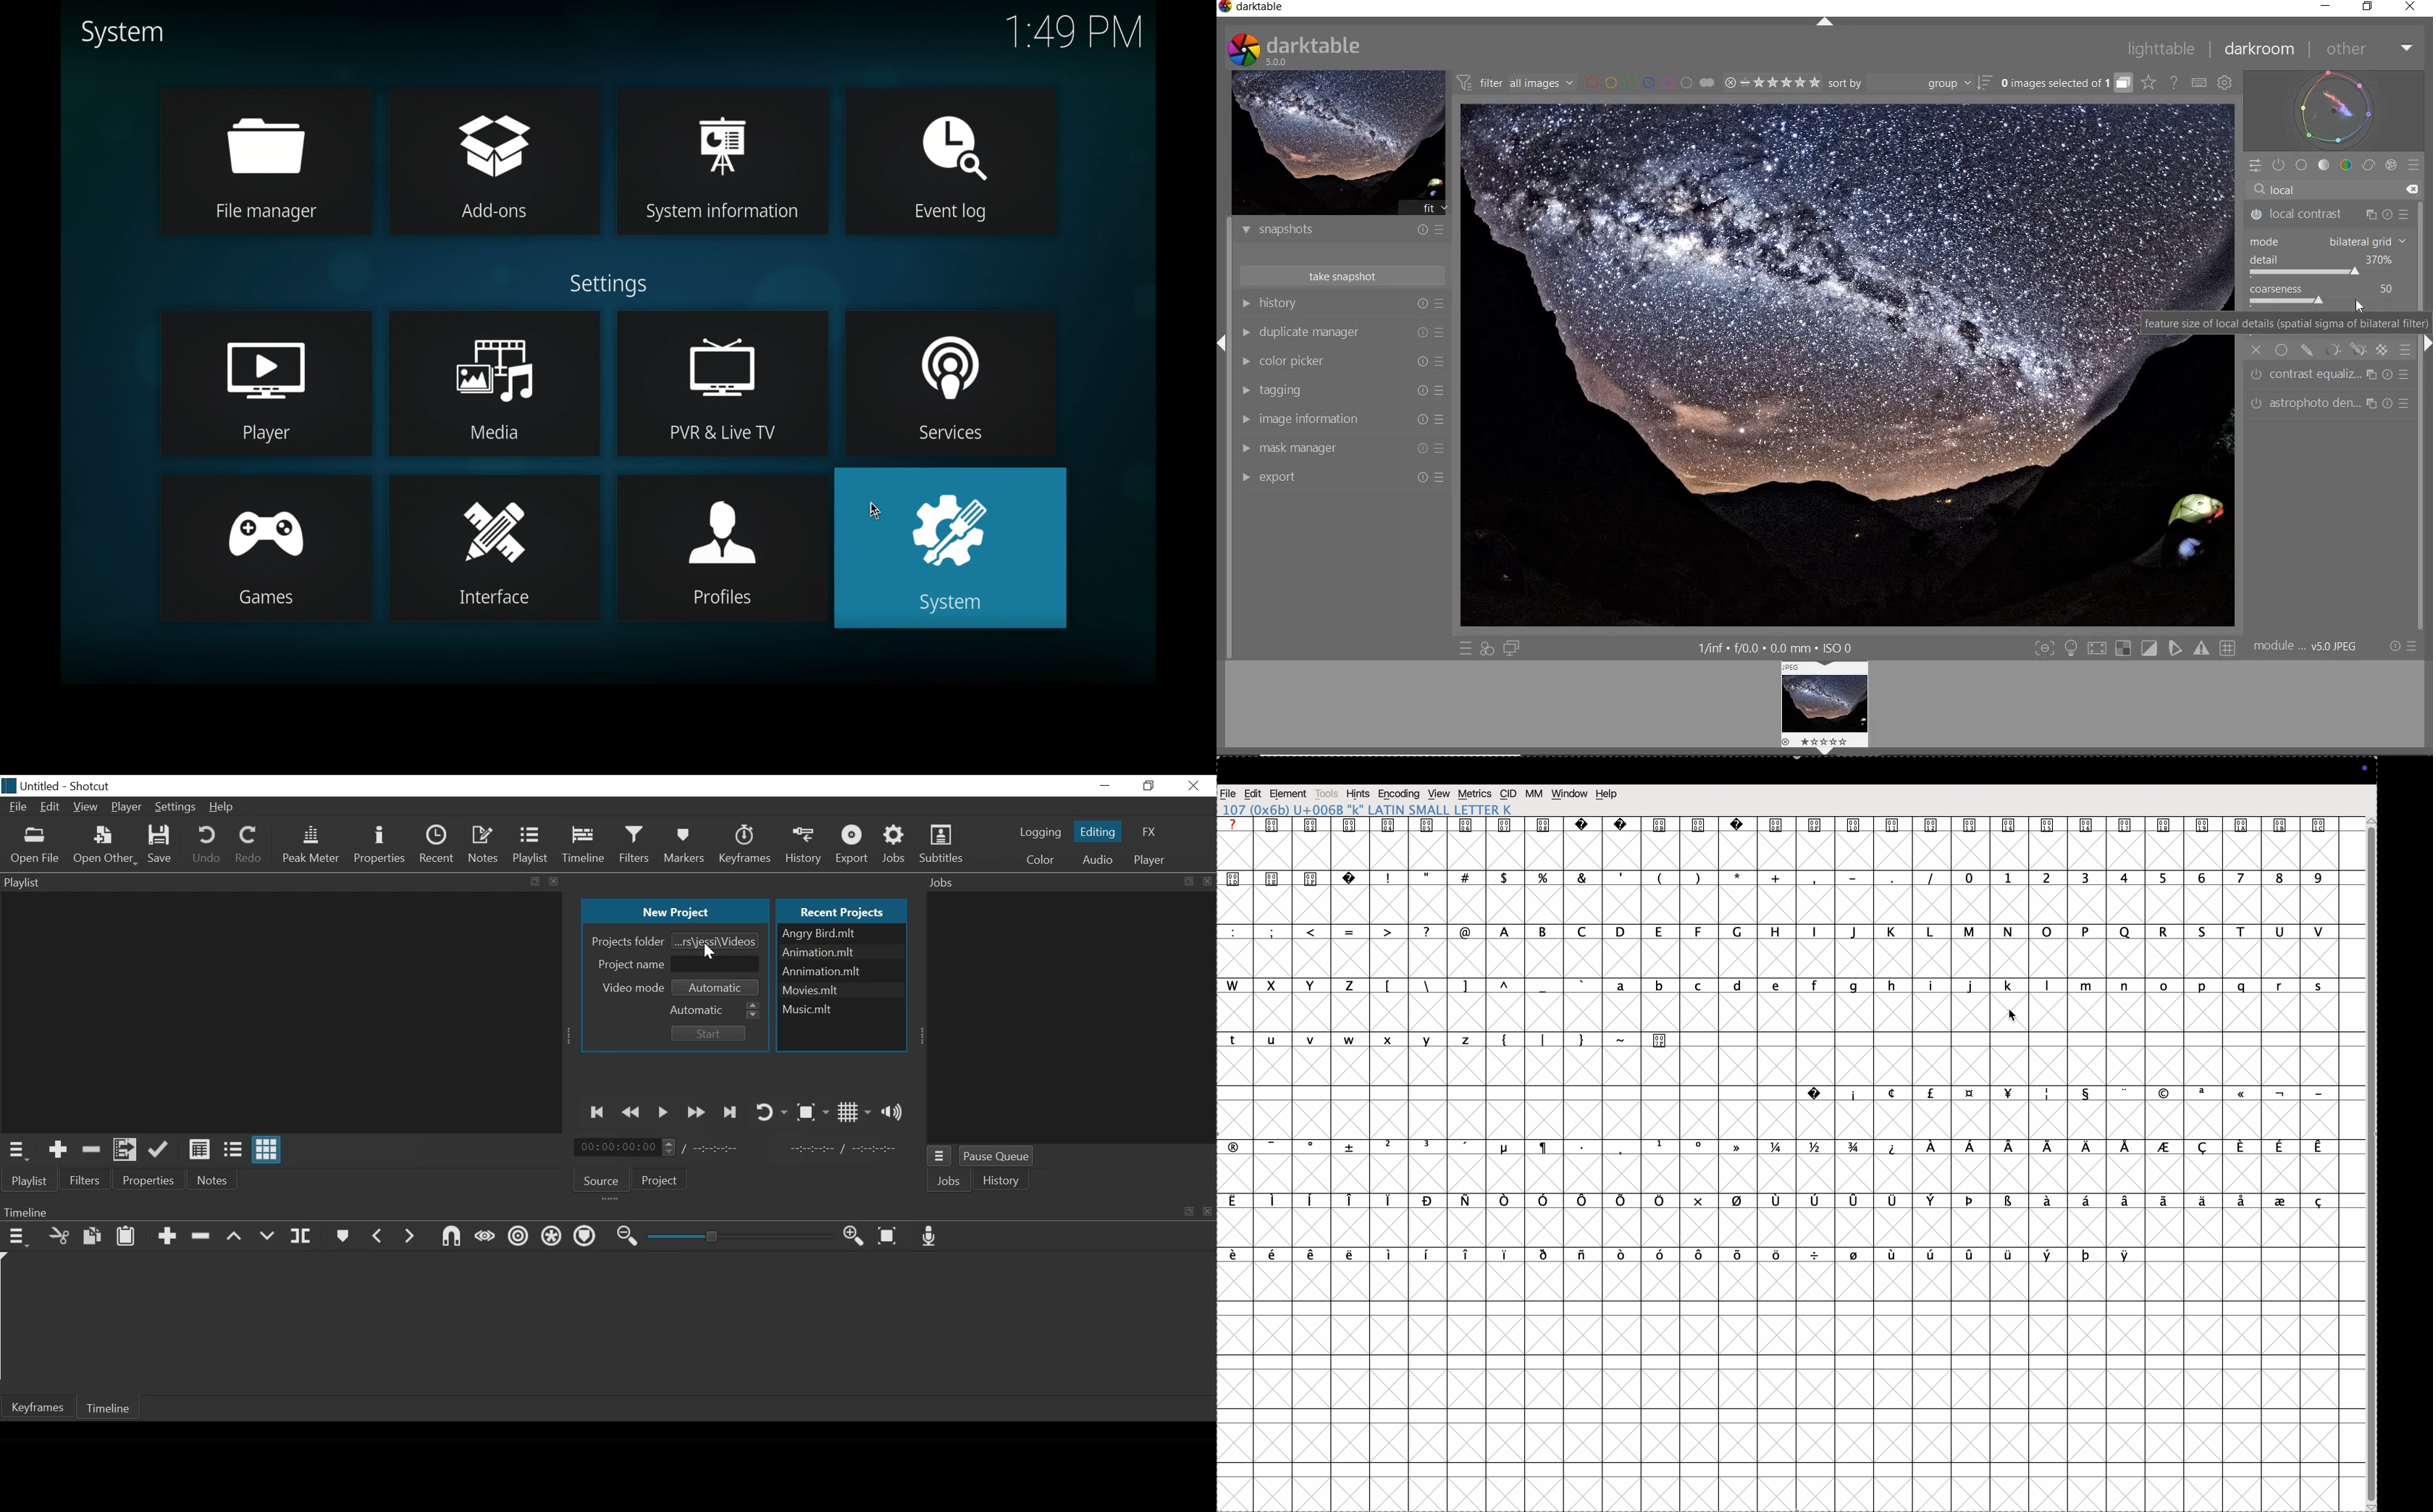  Describe the element at coordinates (2391, 403) in the screenshot. I see `reset parameters` at that location.